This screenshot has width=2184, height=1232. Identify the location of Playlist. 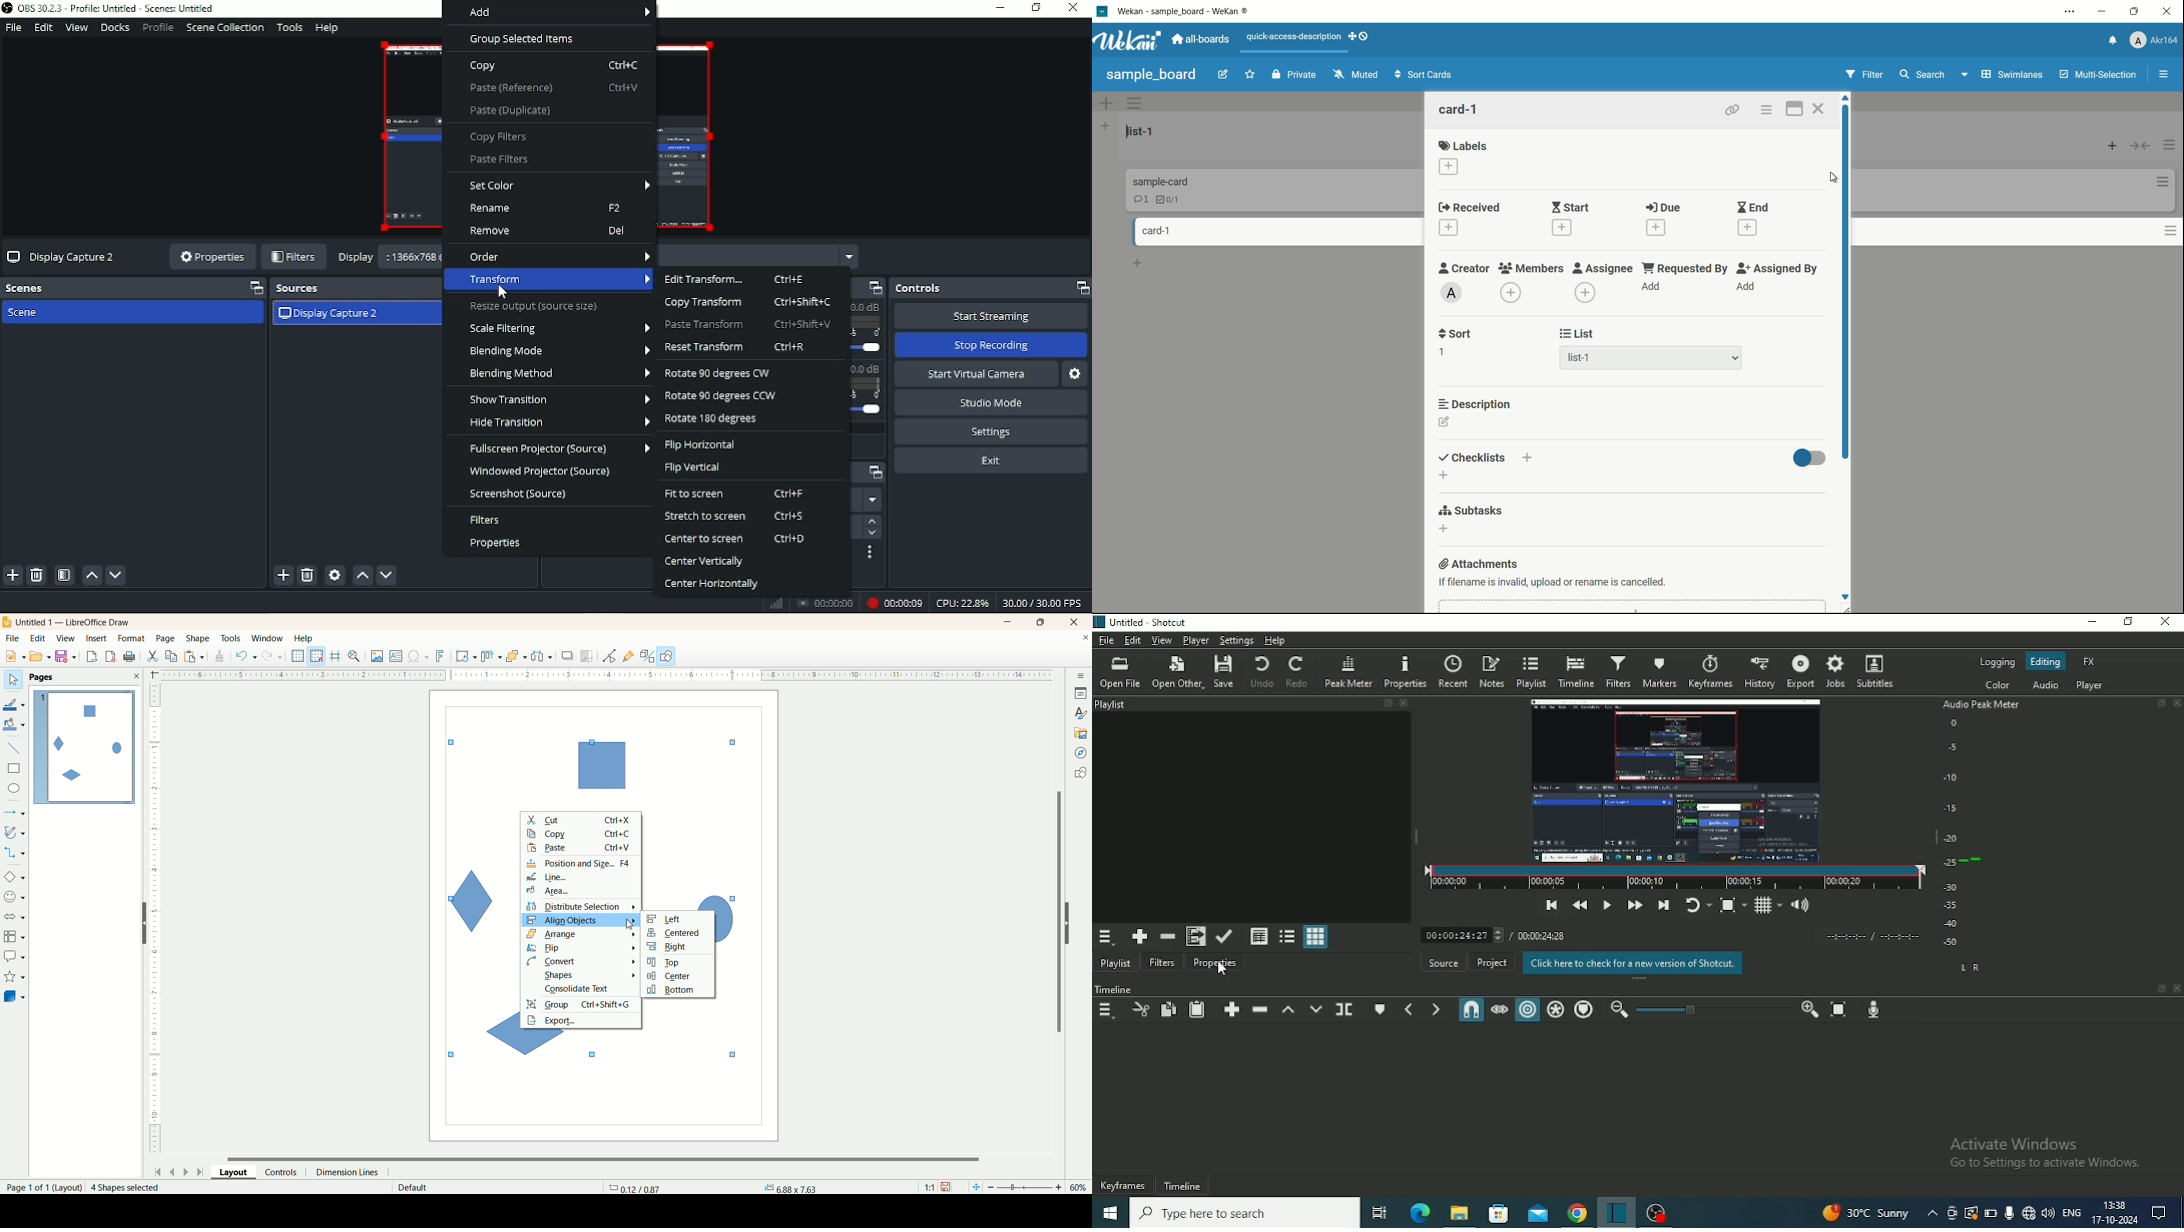
(1530, 672).